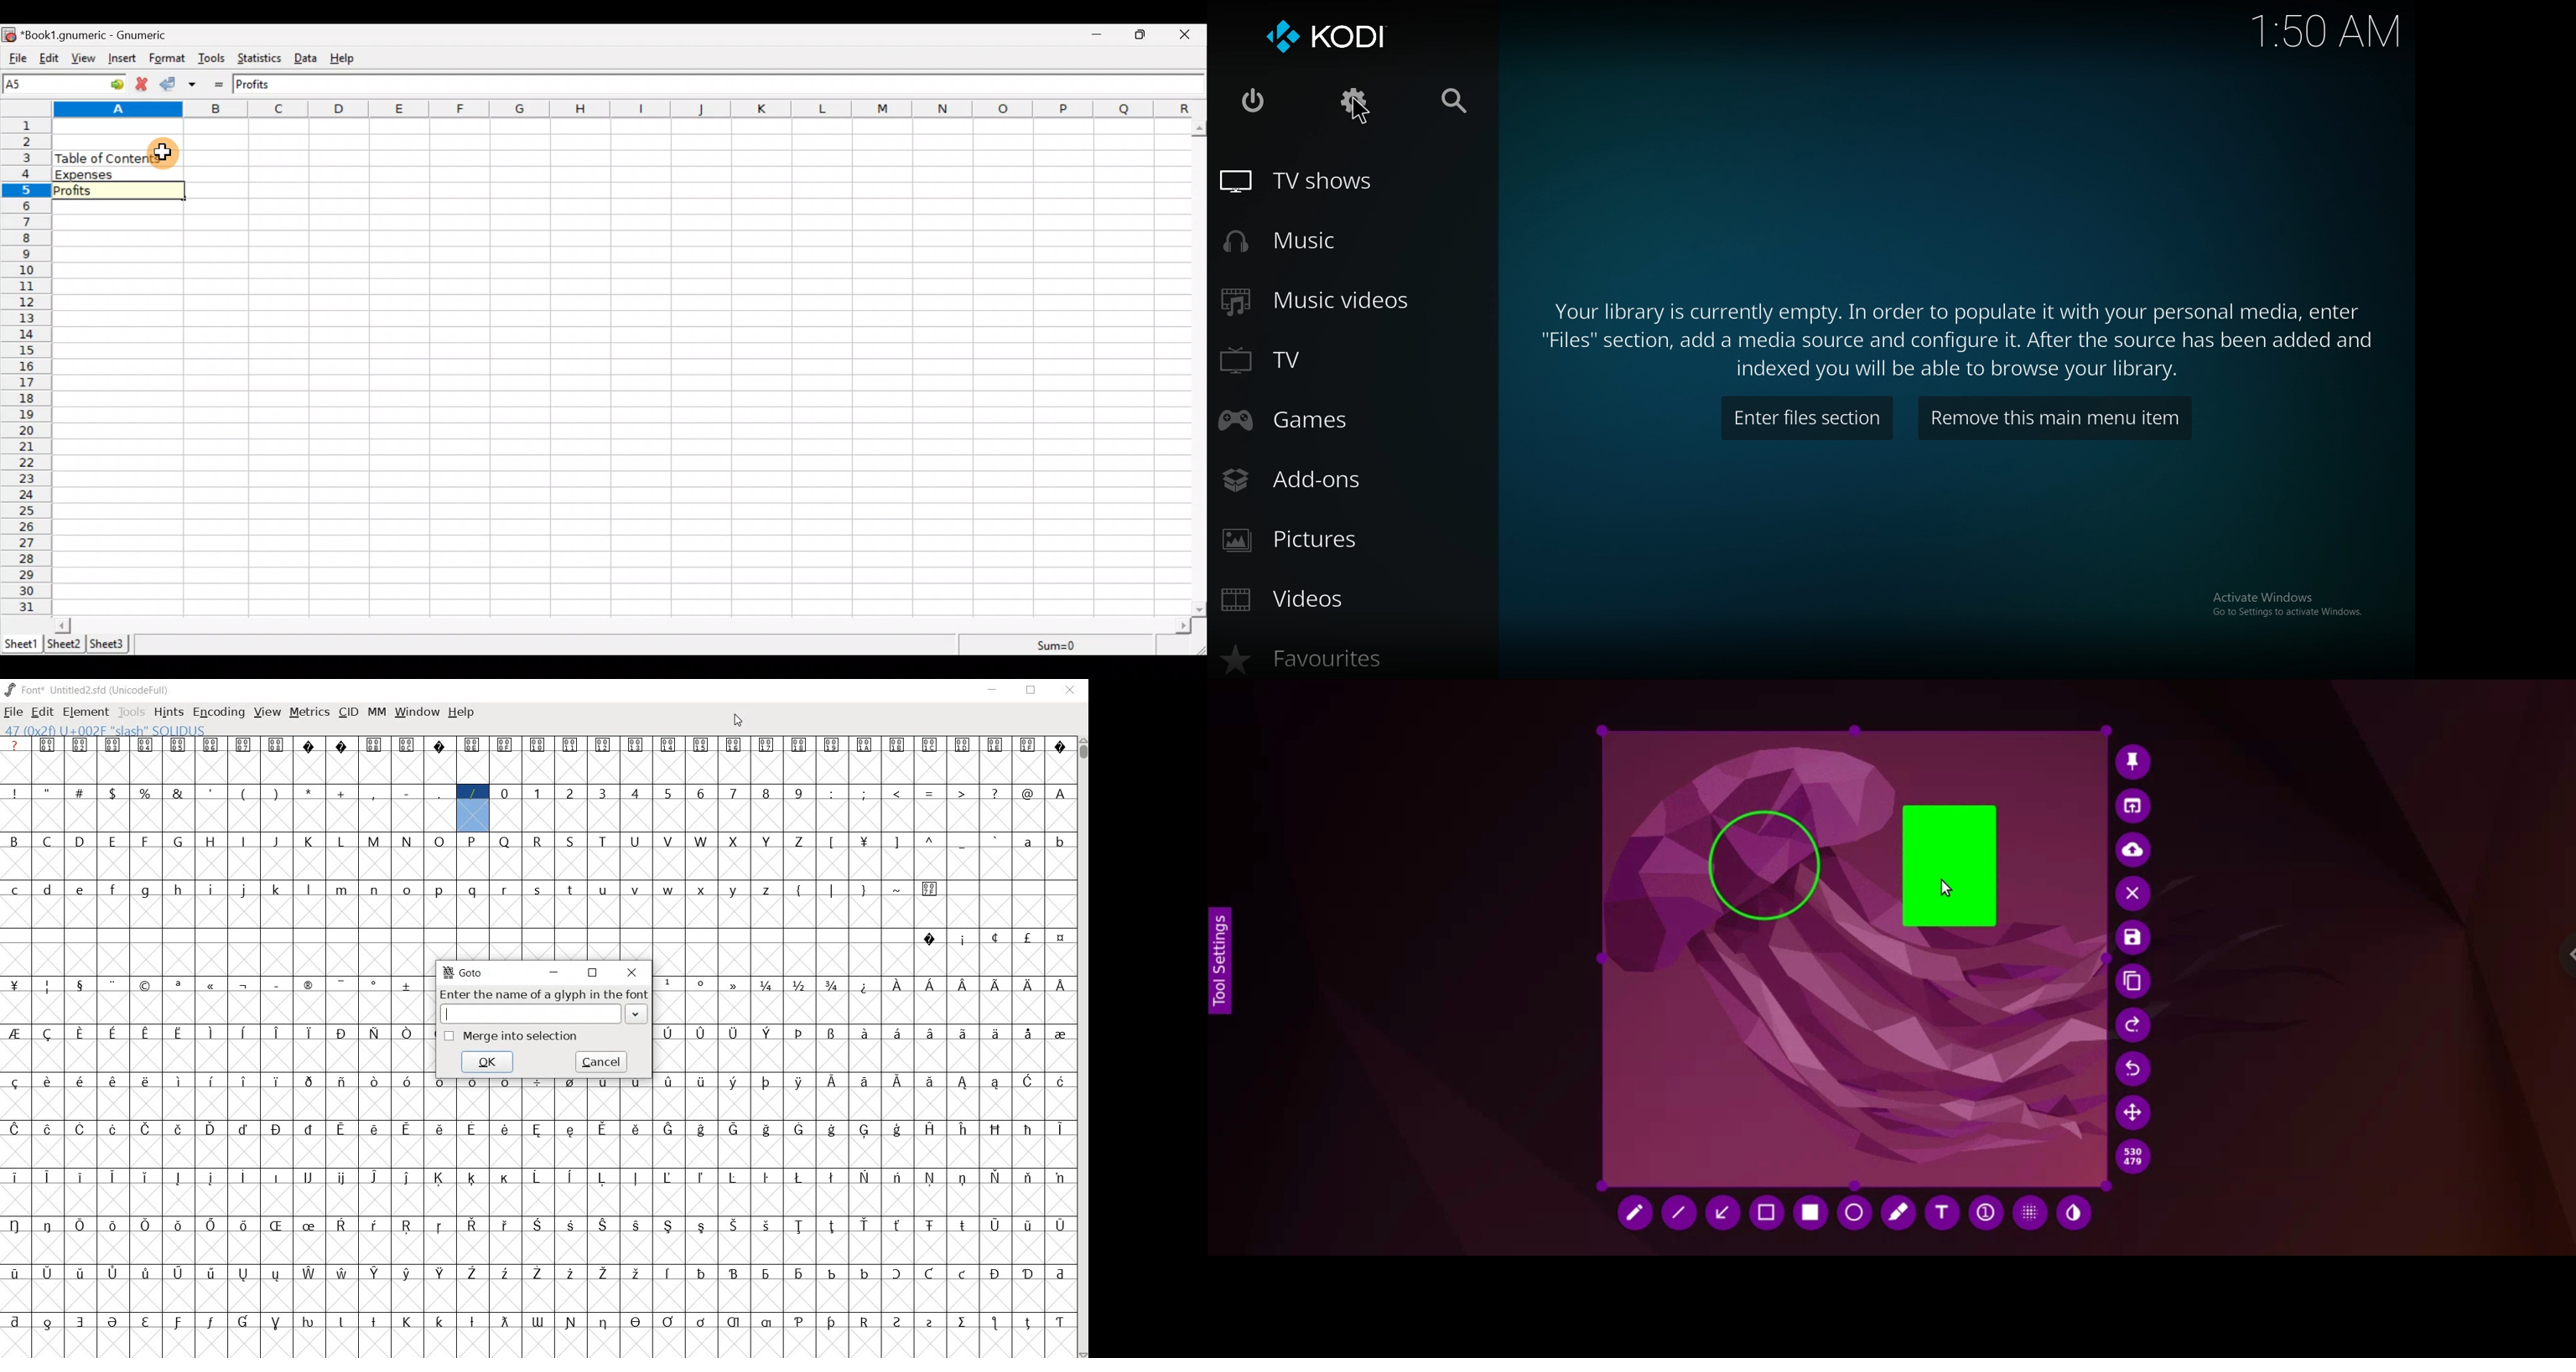 This screenshot has height=1372, width=2576. I want to click on glyph, so click(244, 1321).